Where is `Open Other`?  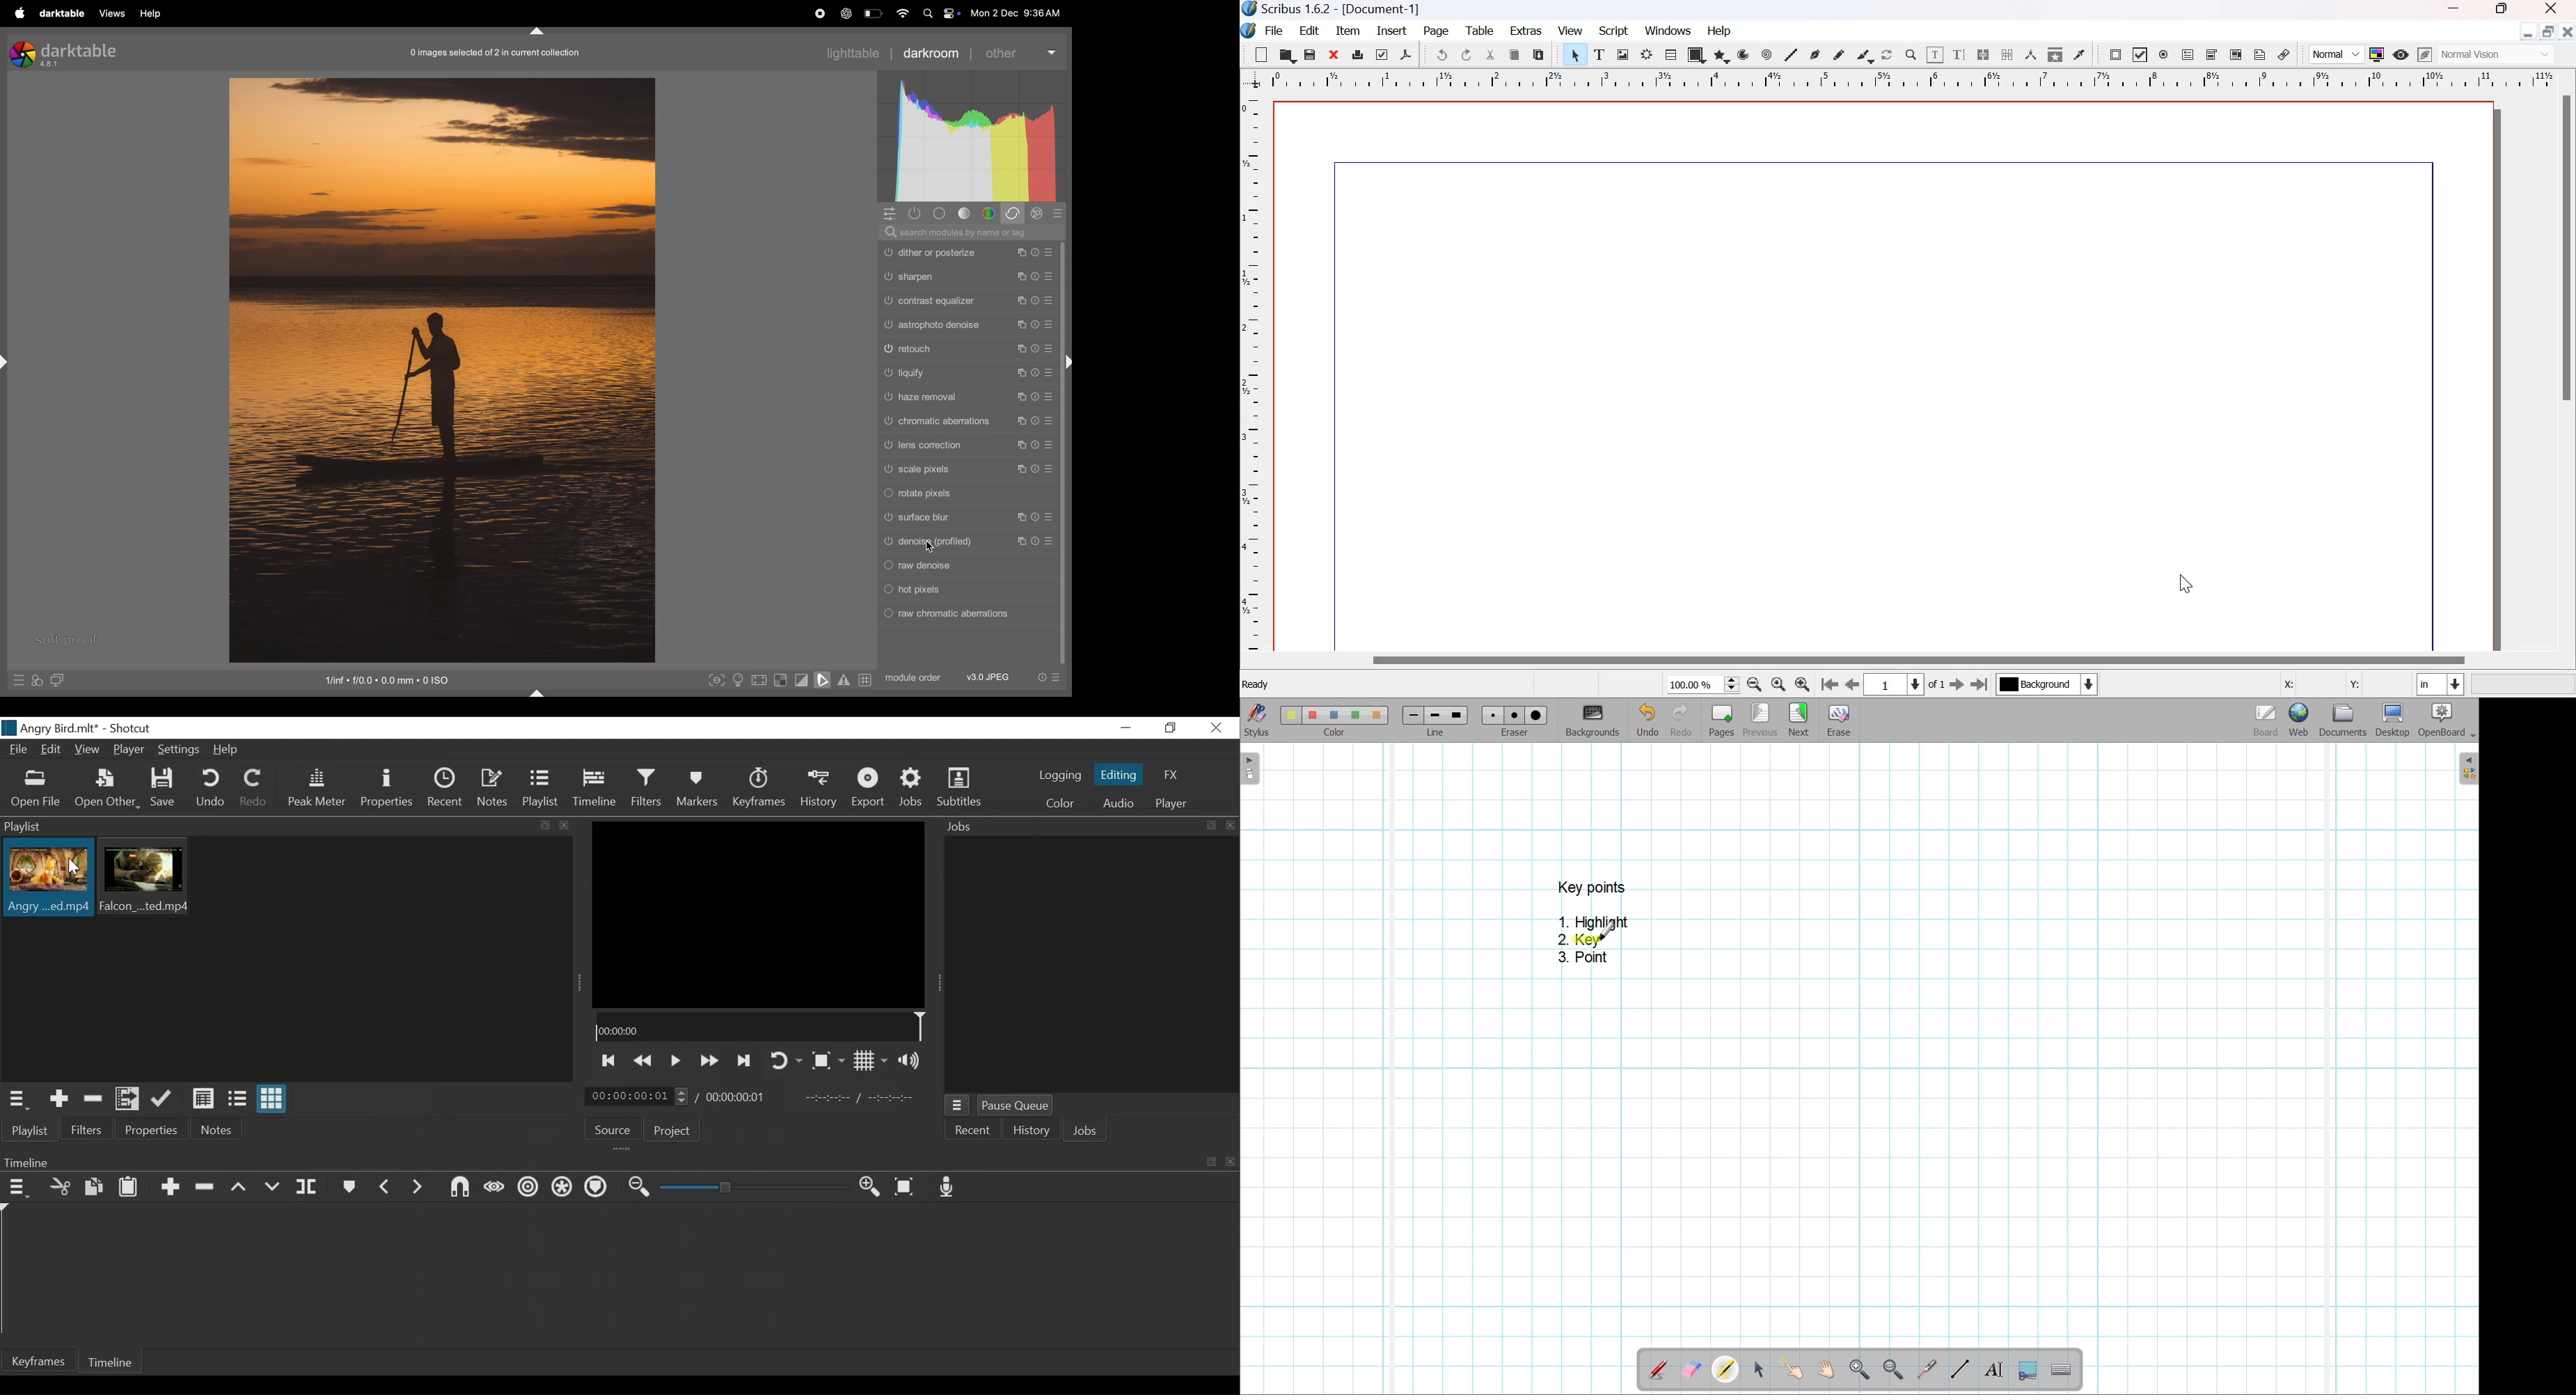 Open Other is located at coordinates (107, 789).